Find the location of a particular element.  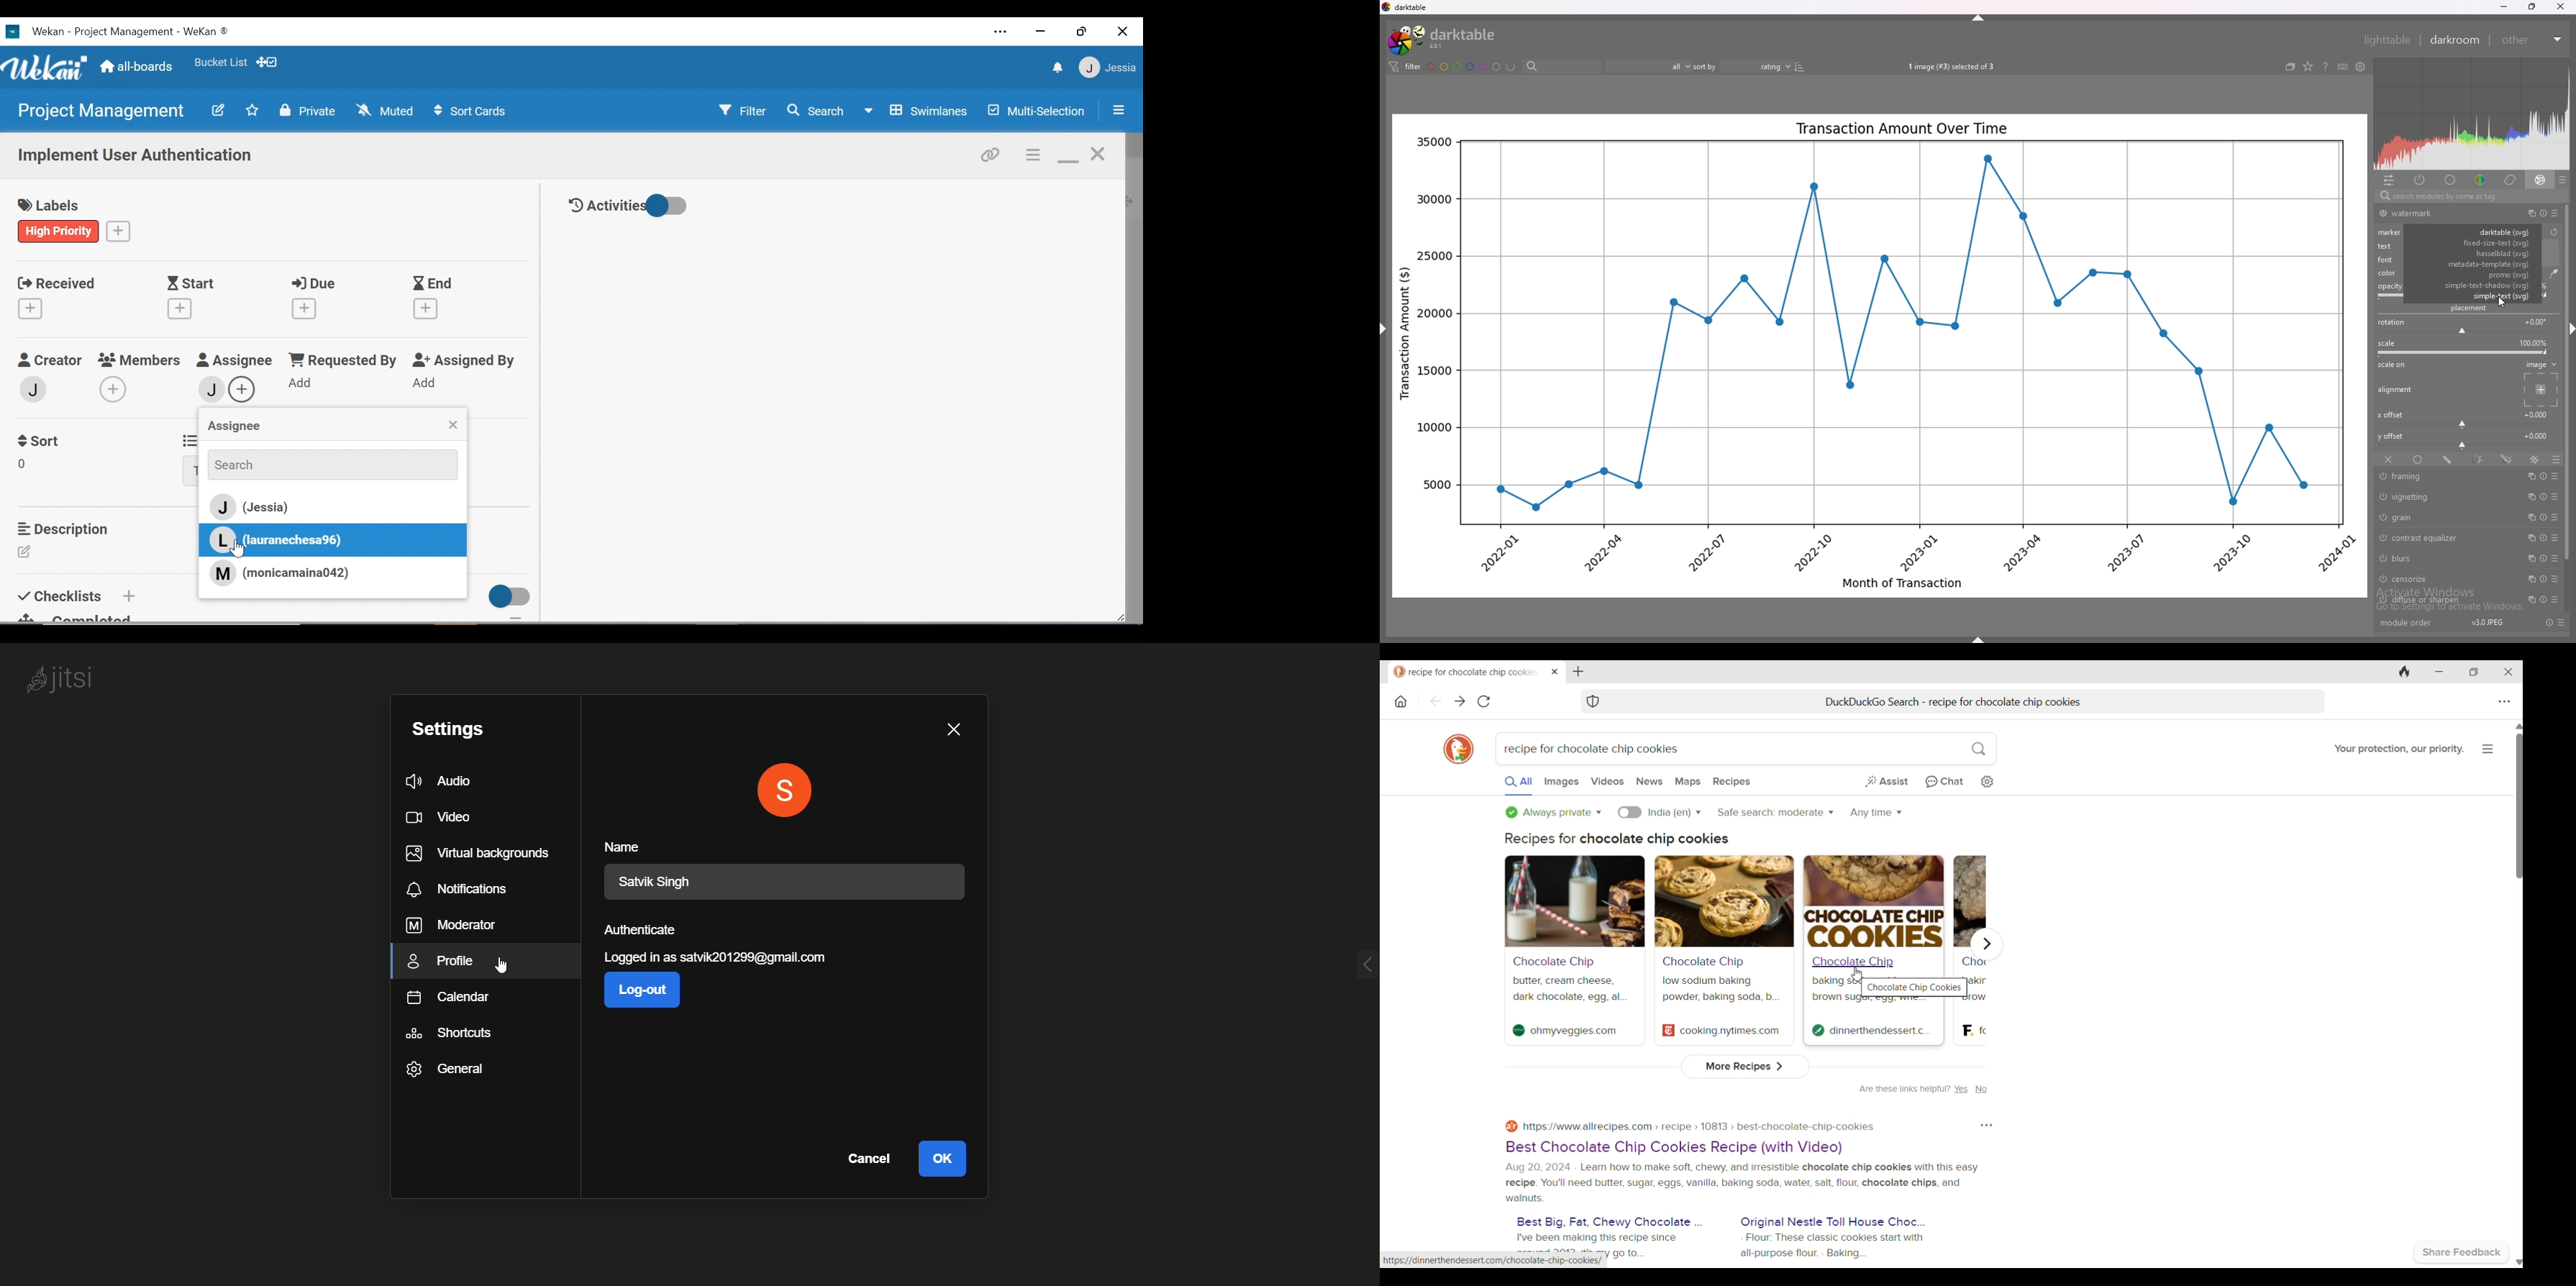

hasselblad svg is located at coordinates (2478, 254).